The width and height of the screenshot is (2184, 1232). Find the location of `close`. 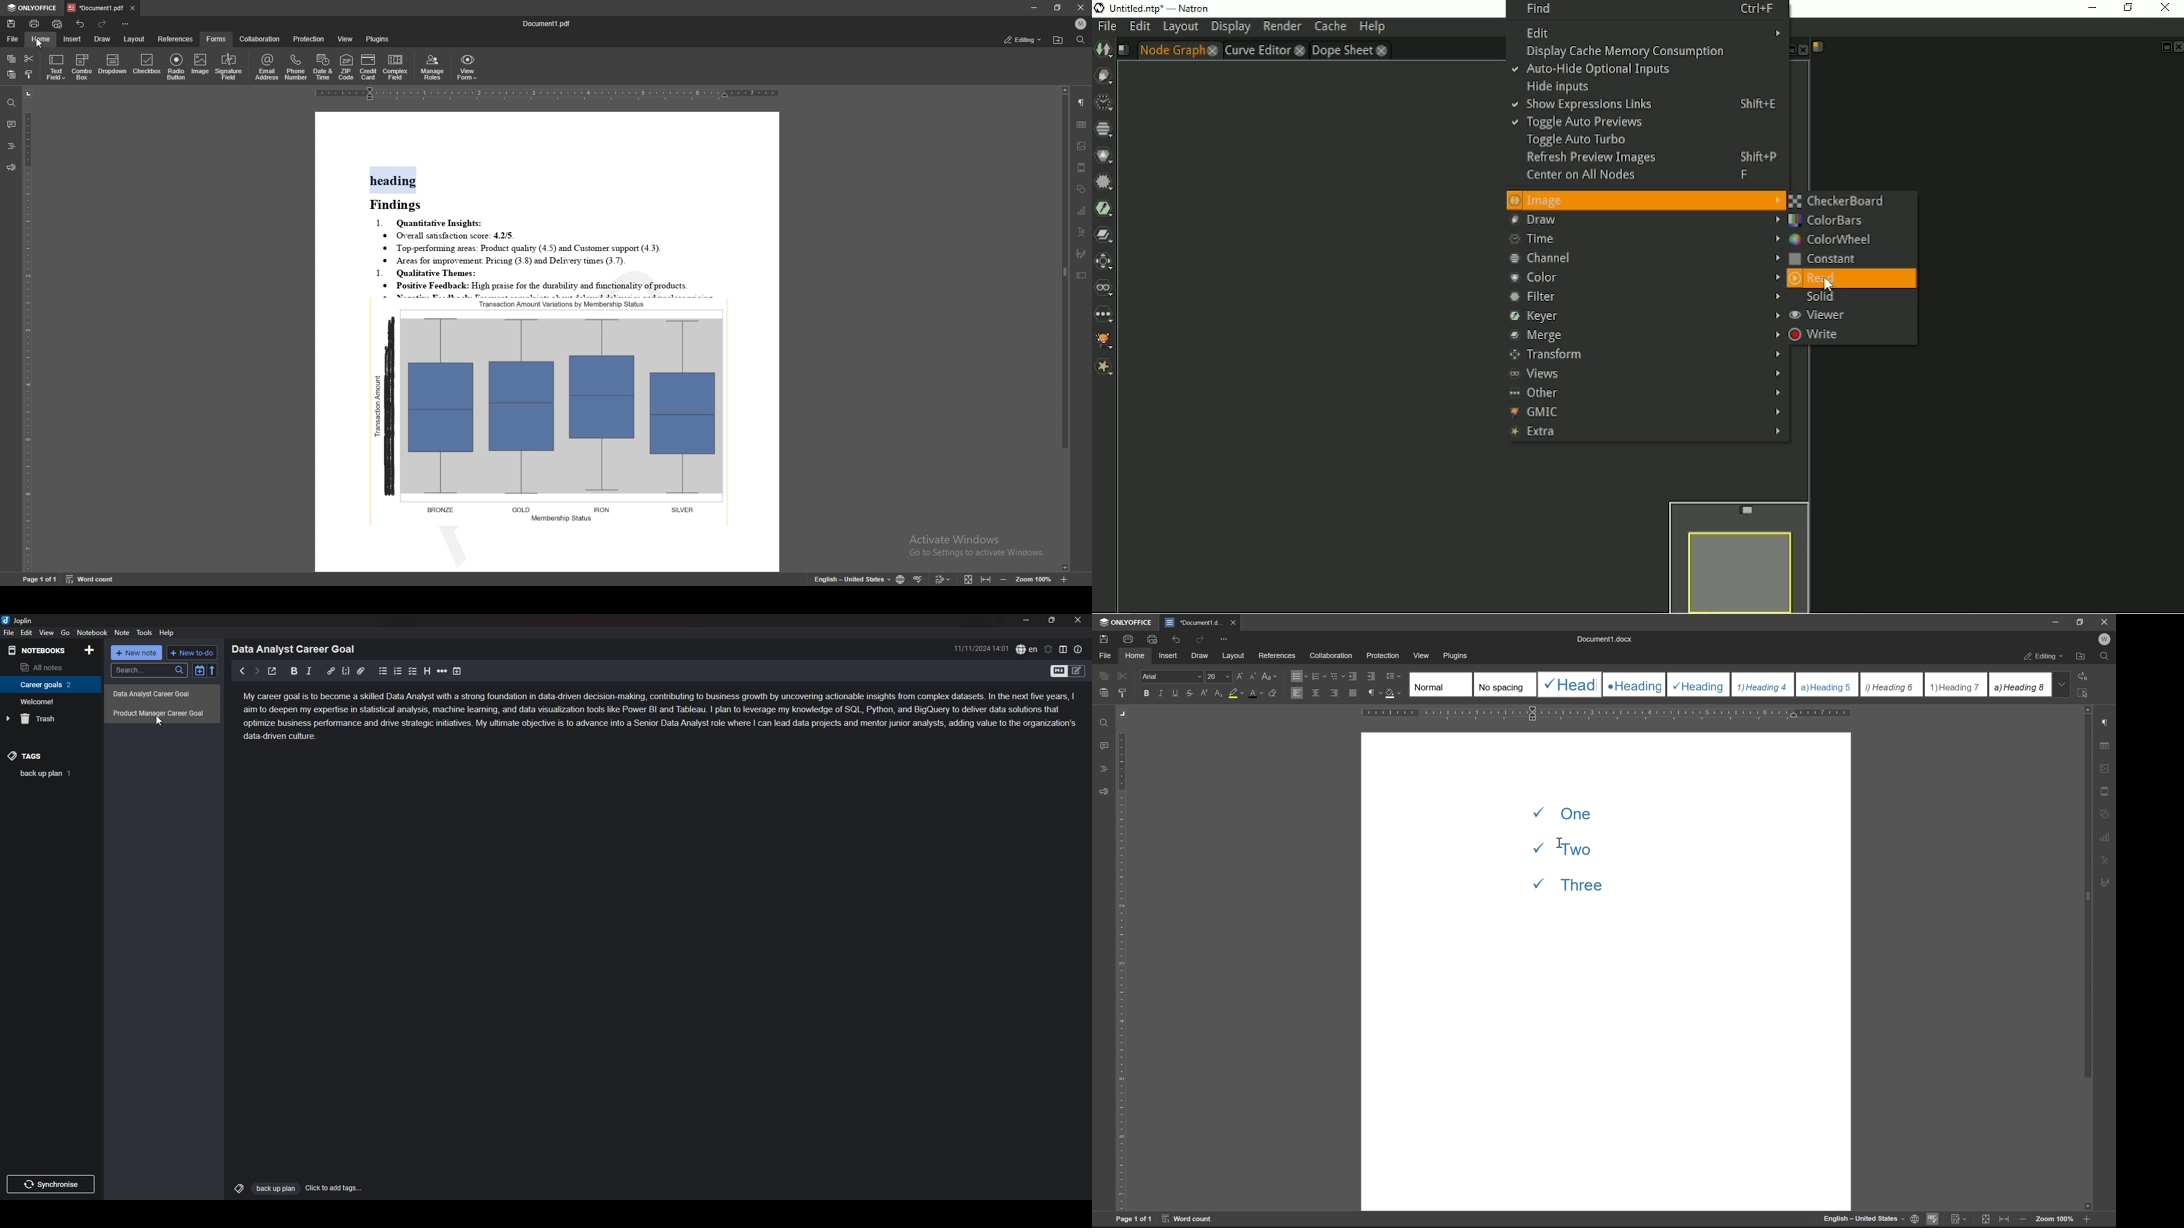

close is located at coordinates (1078, 620).